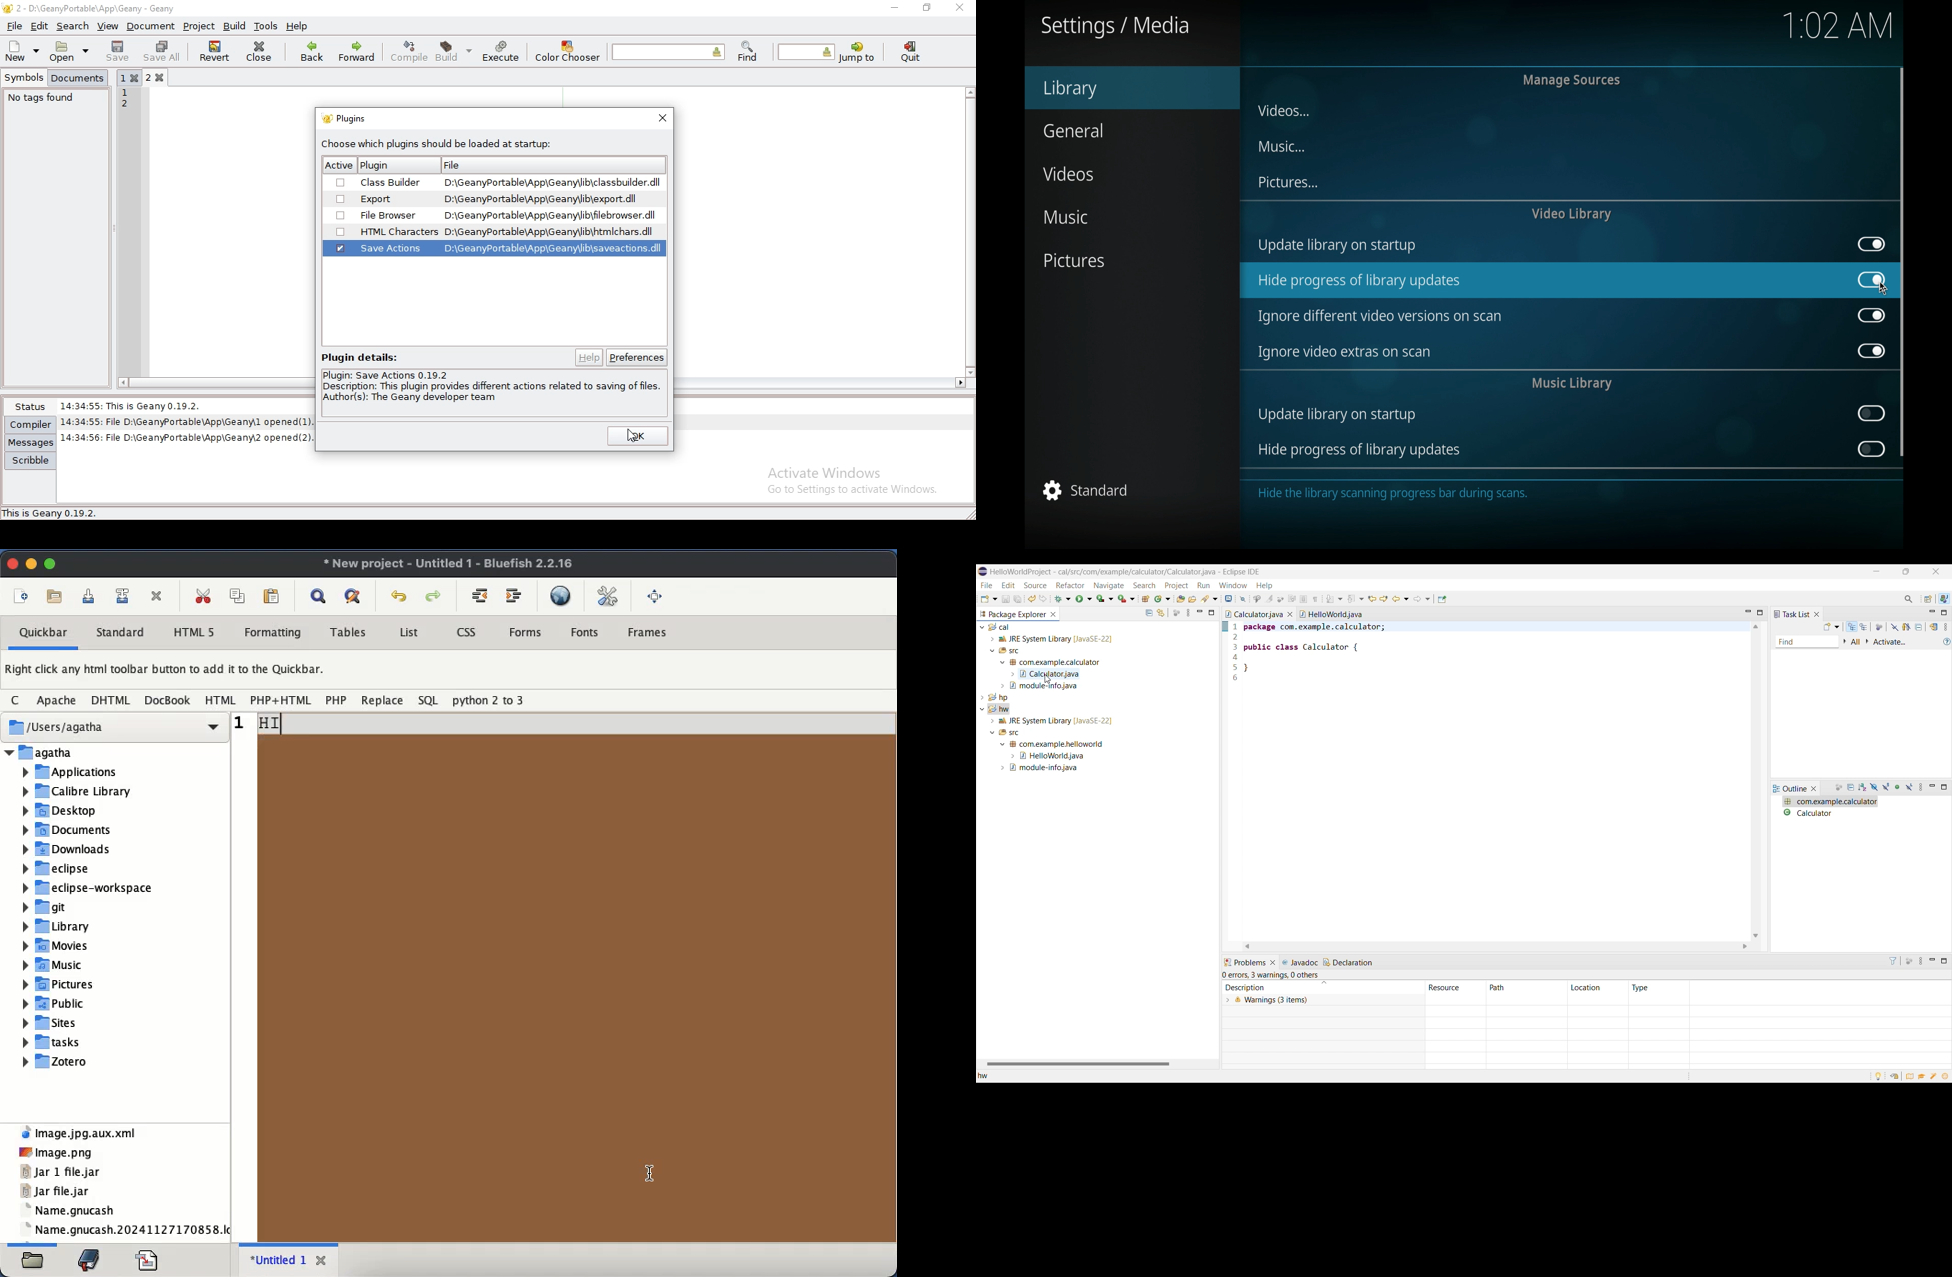 The width and height of the screenshot is (1960, 1288). Describe the element at coordinates (495, 182) in the screenshot. I see `| Class Builder ~~ D:\GeanyPortable\App\Geany\lib\classbuilder.dll [if Su` at that location.